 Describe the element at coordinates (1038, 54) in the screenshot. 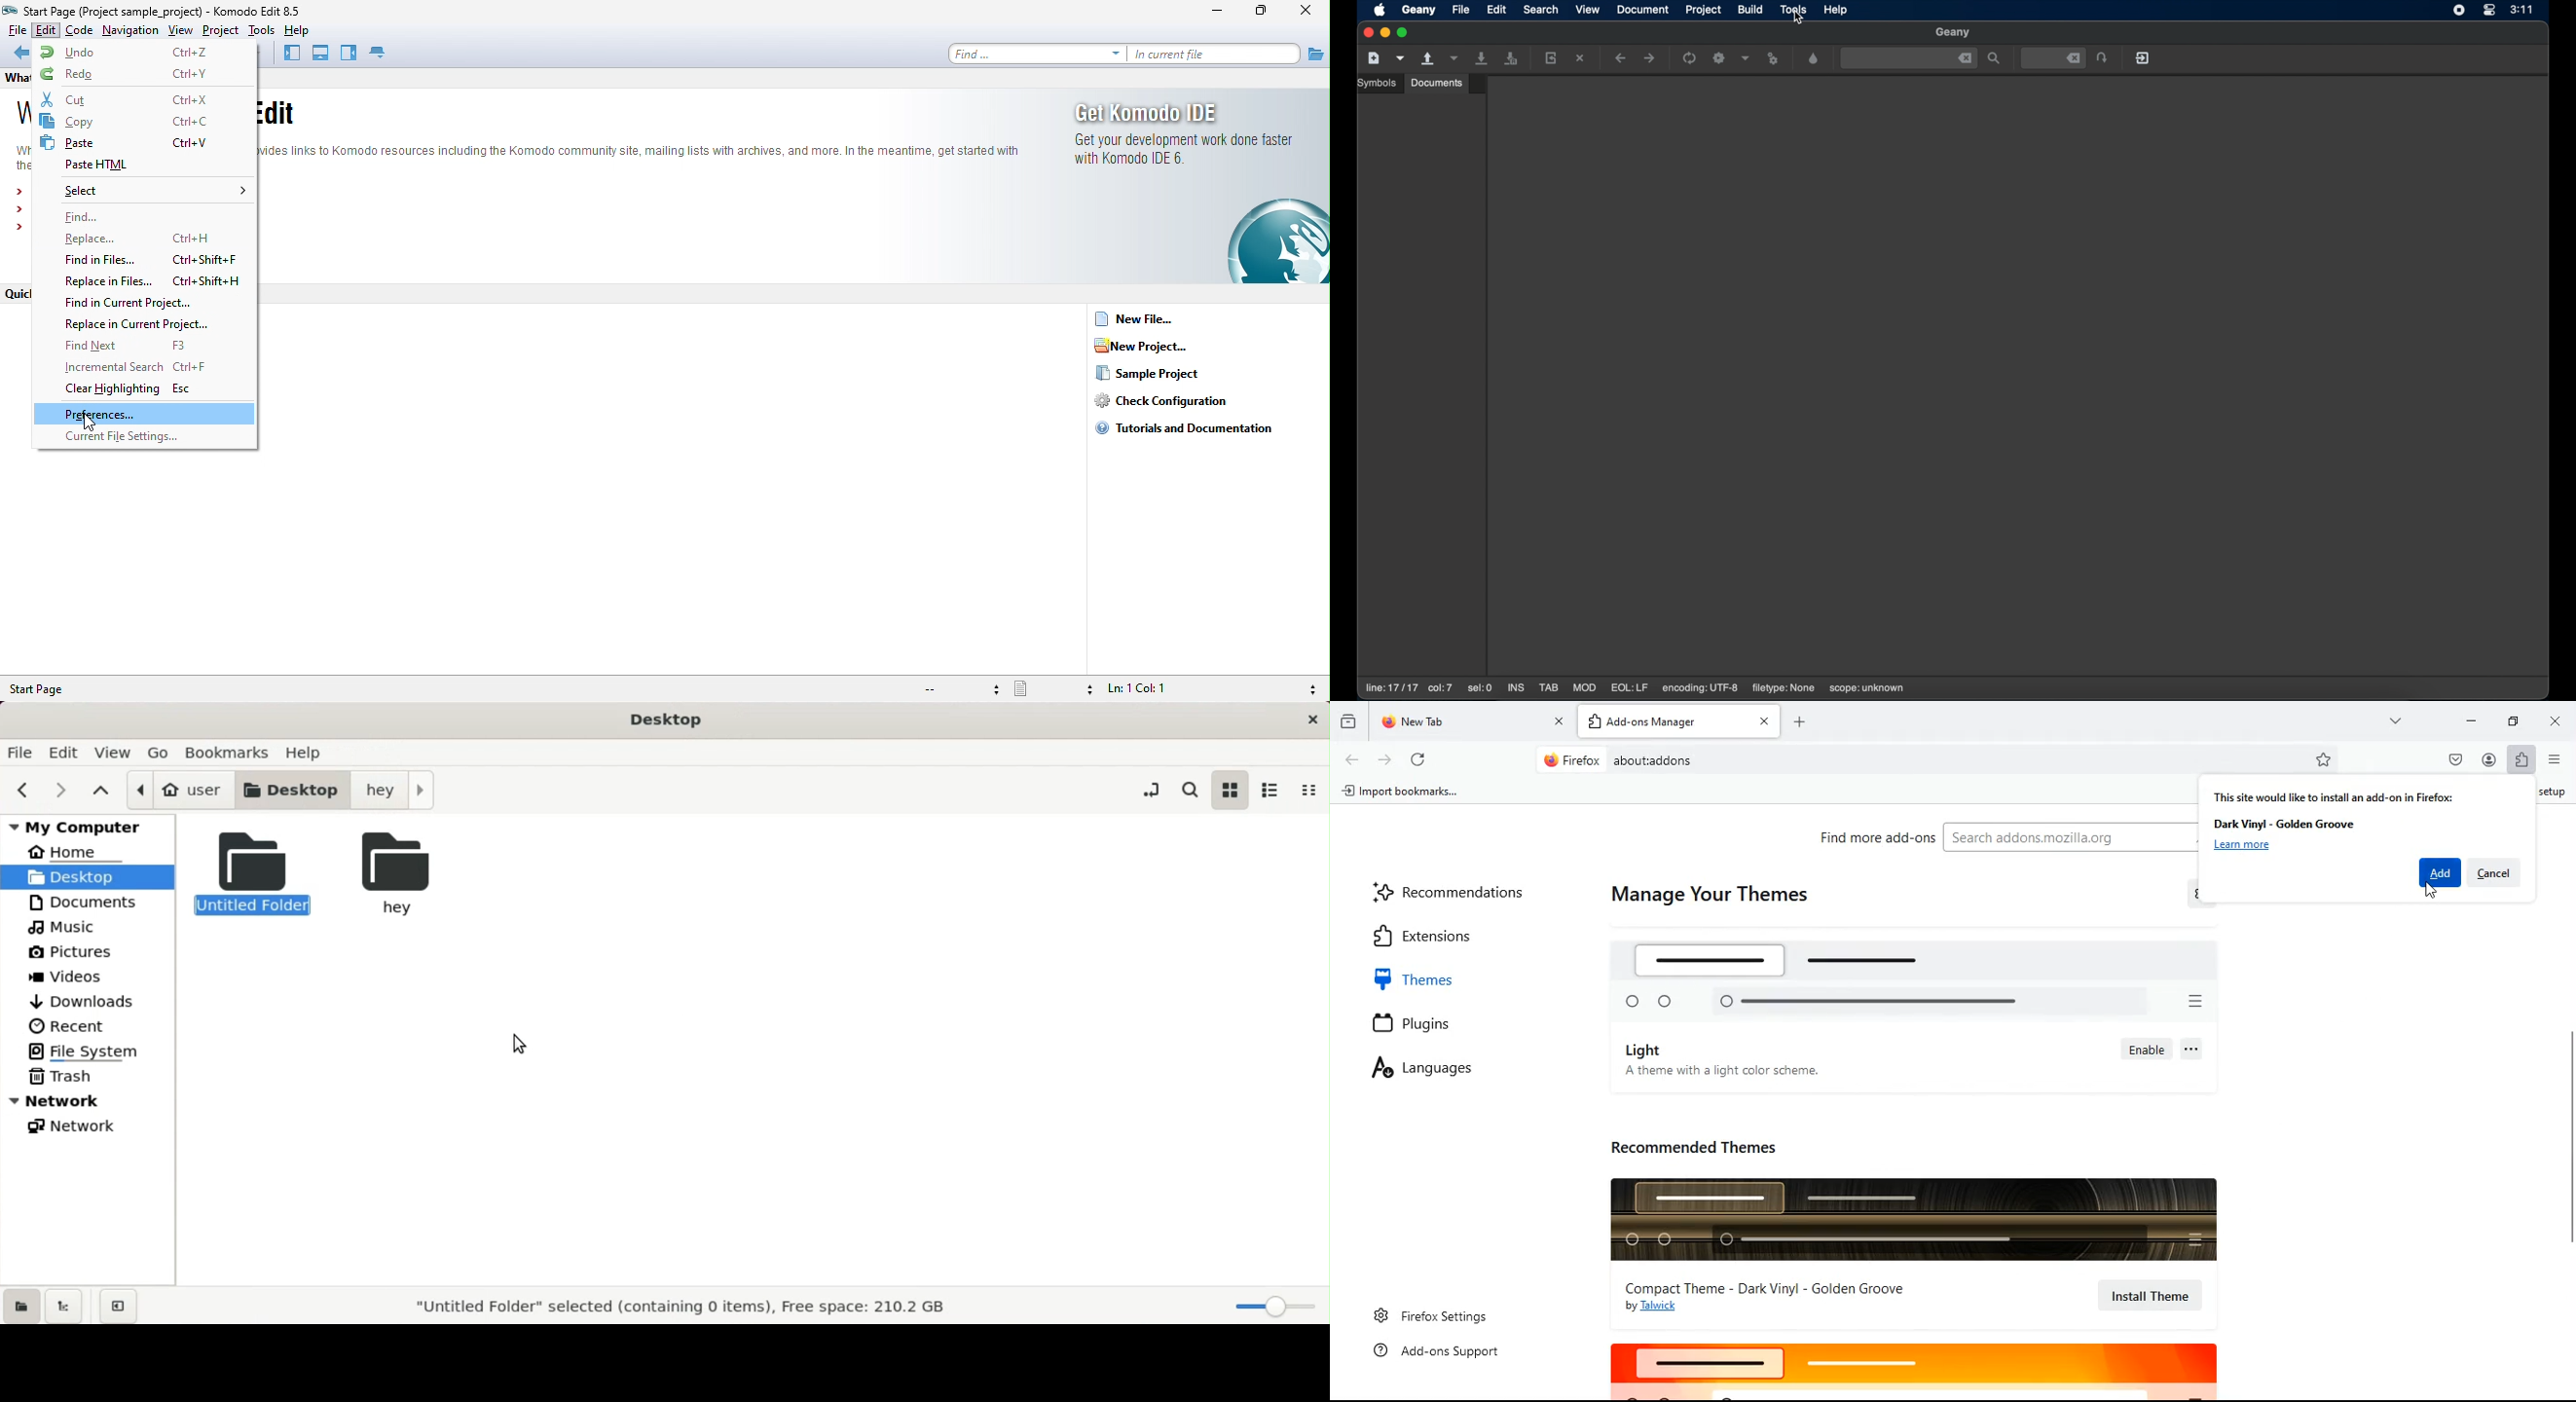

I see `find` at that location.